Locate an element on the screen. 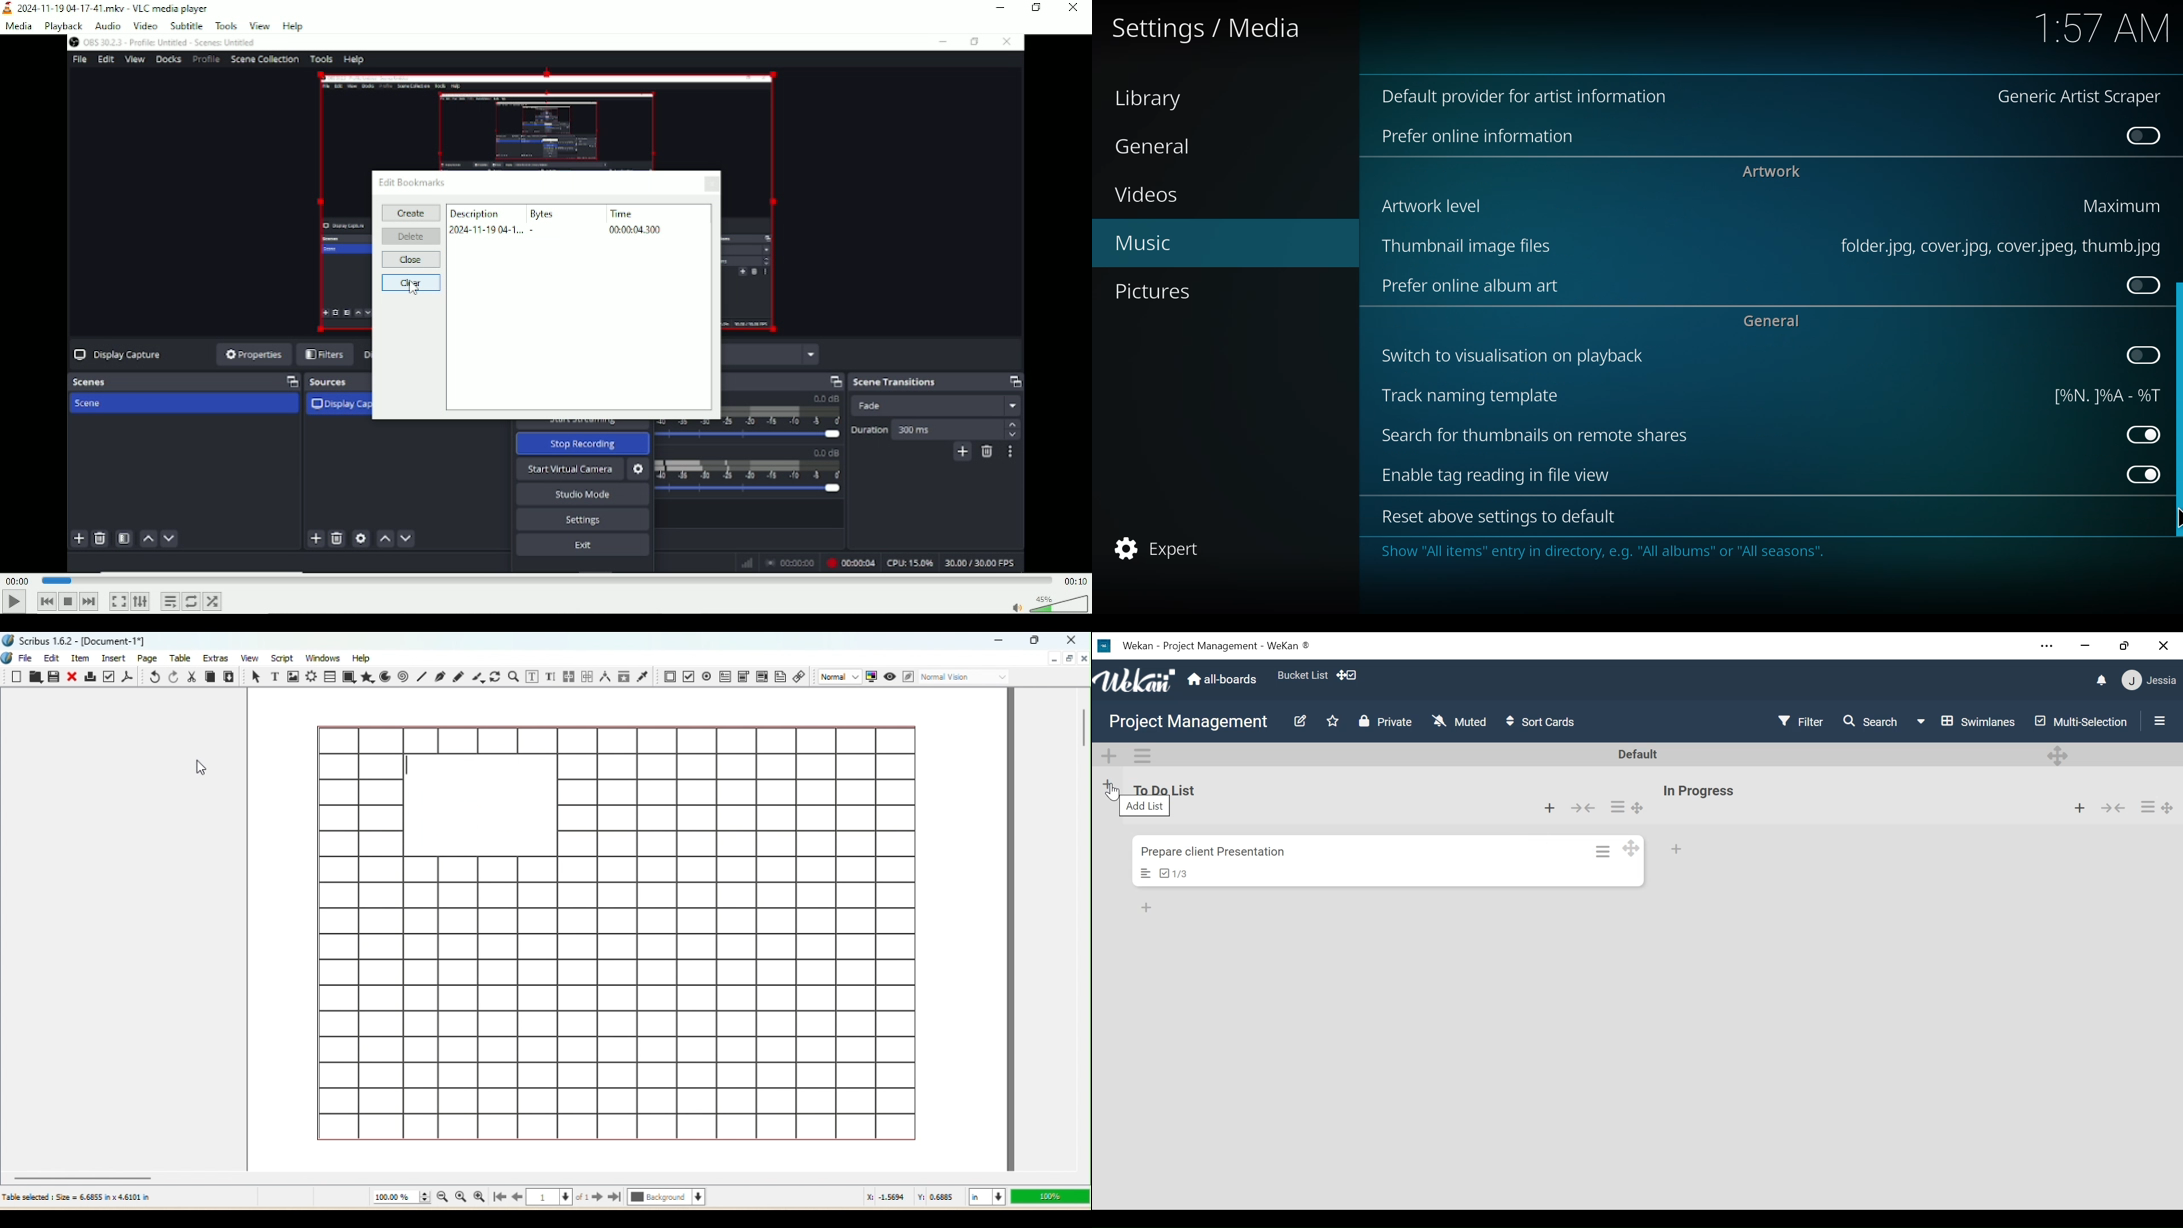 Image resolution: width=2184 pixels, height=1232 pixels. Close is located at coordinates (1069, 639).